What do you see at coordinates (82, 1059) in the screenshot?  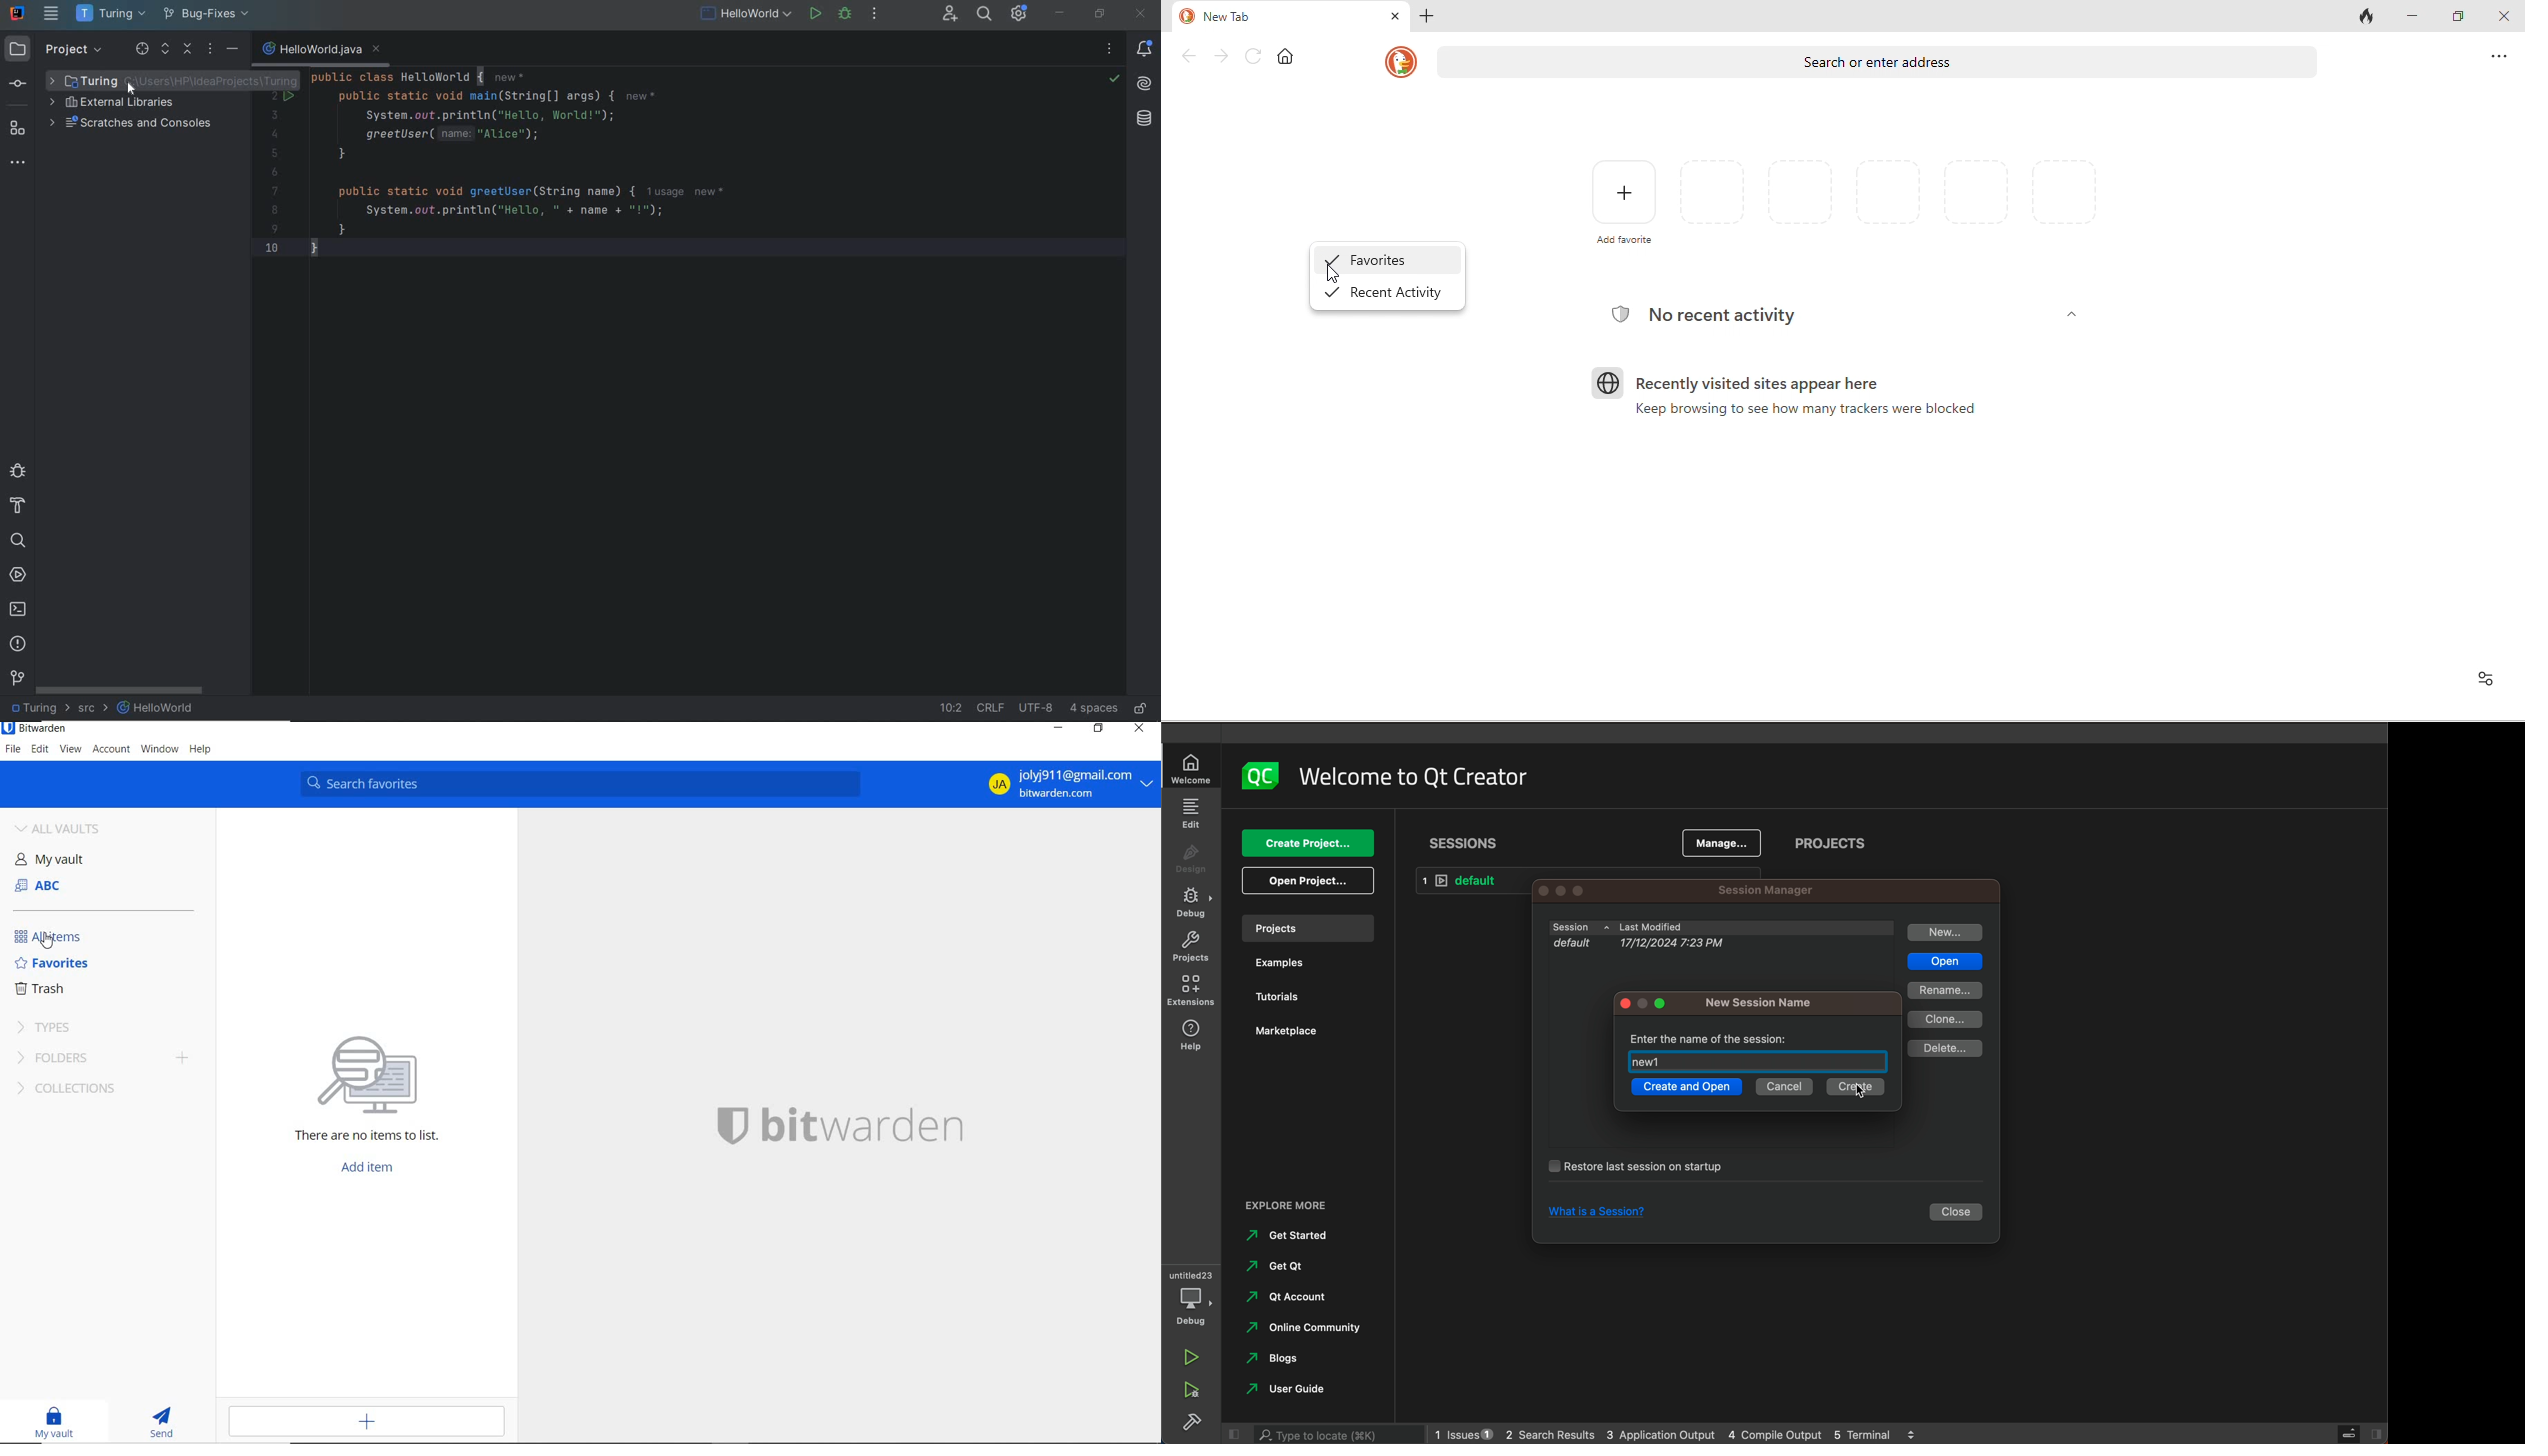 I see `FOLDERS` at bounding box center [82, 1059].